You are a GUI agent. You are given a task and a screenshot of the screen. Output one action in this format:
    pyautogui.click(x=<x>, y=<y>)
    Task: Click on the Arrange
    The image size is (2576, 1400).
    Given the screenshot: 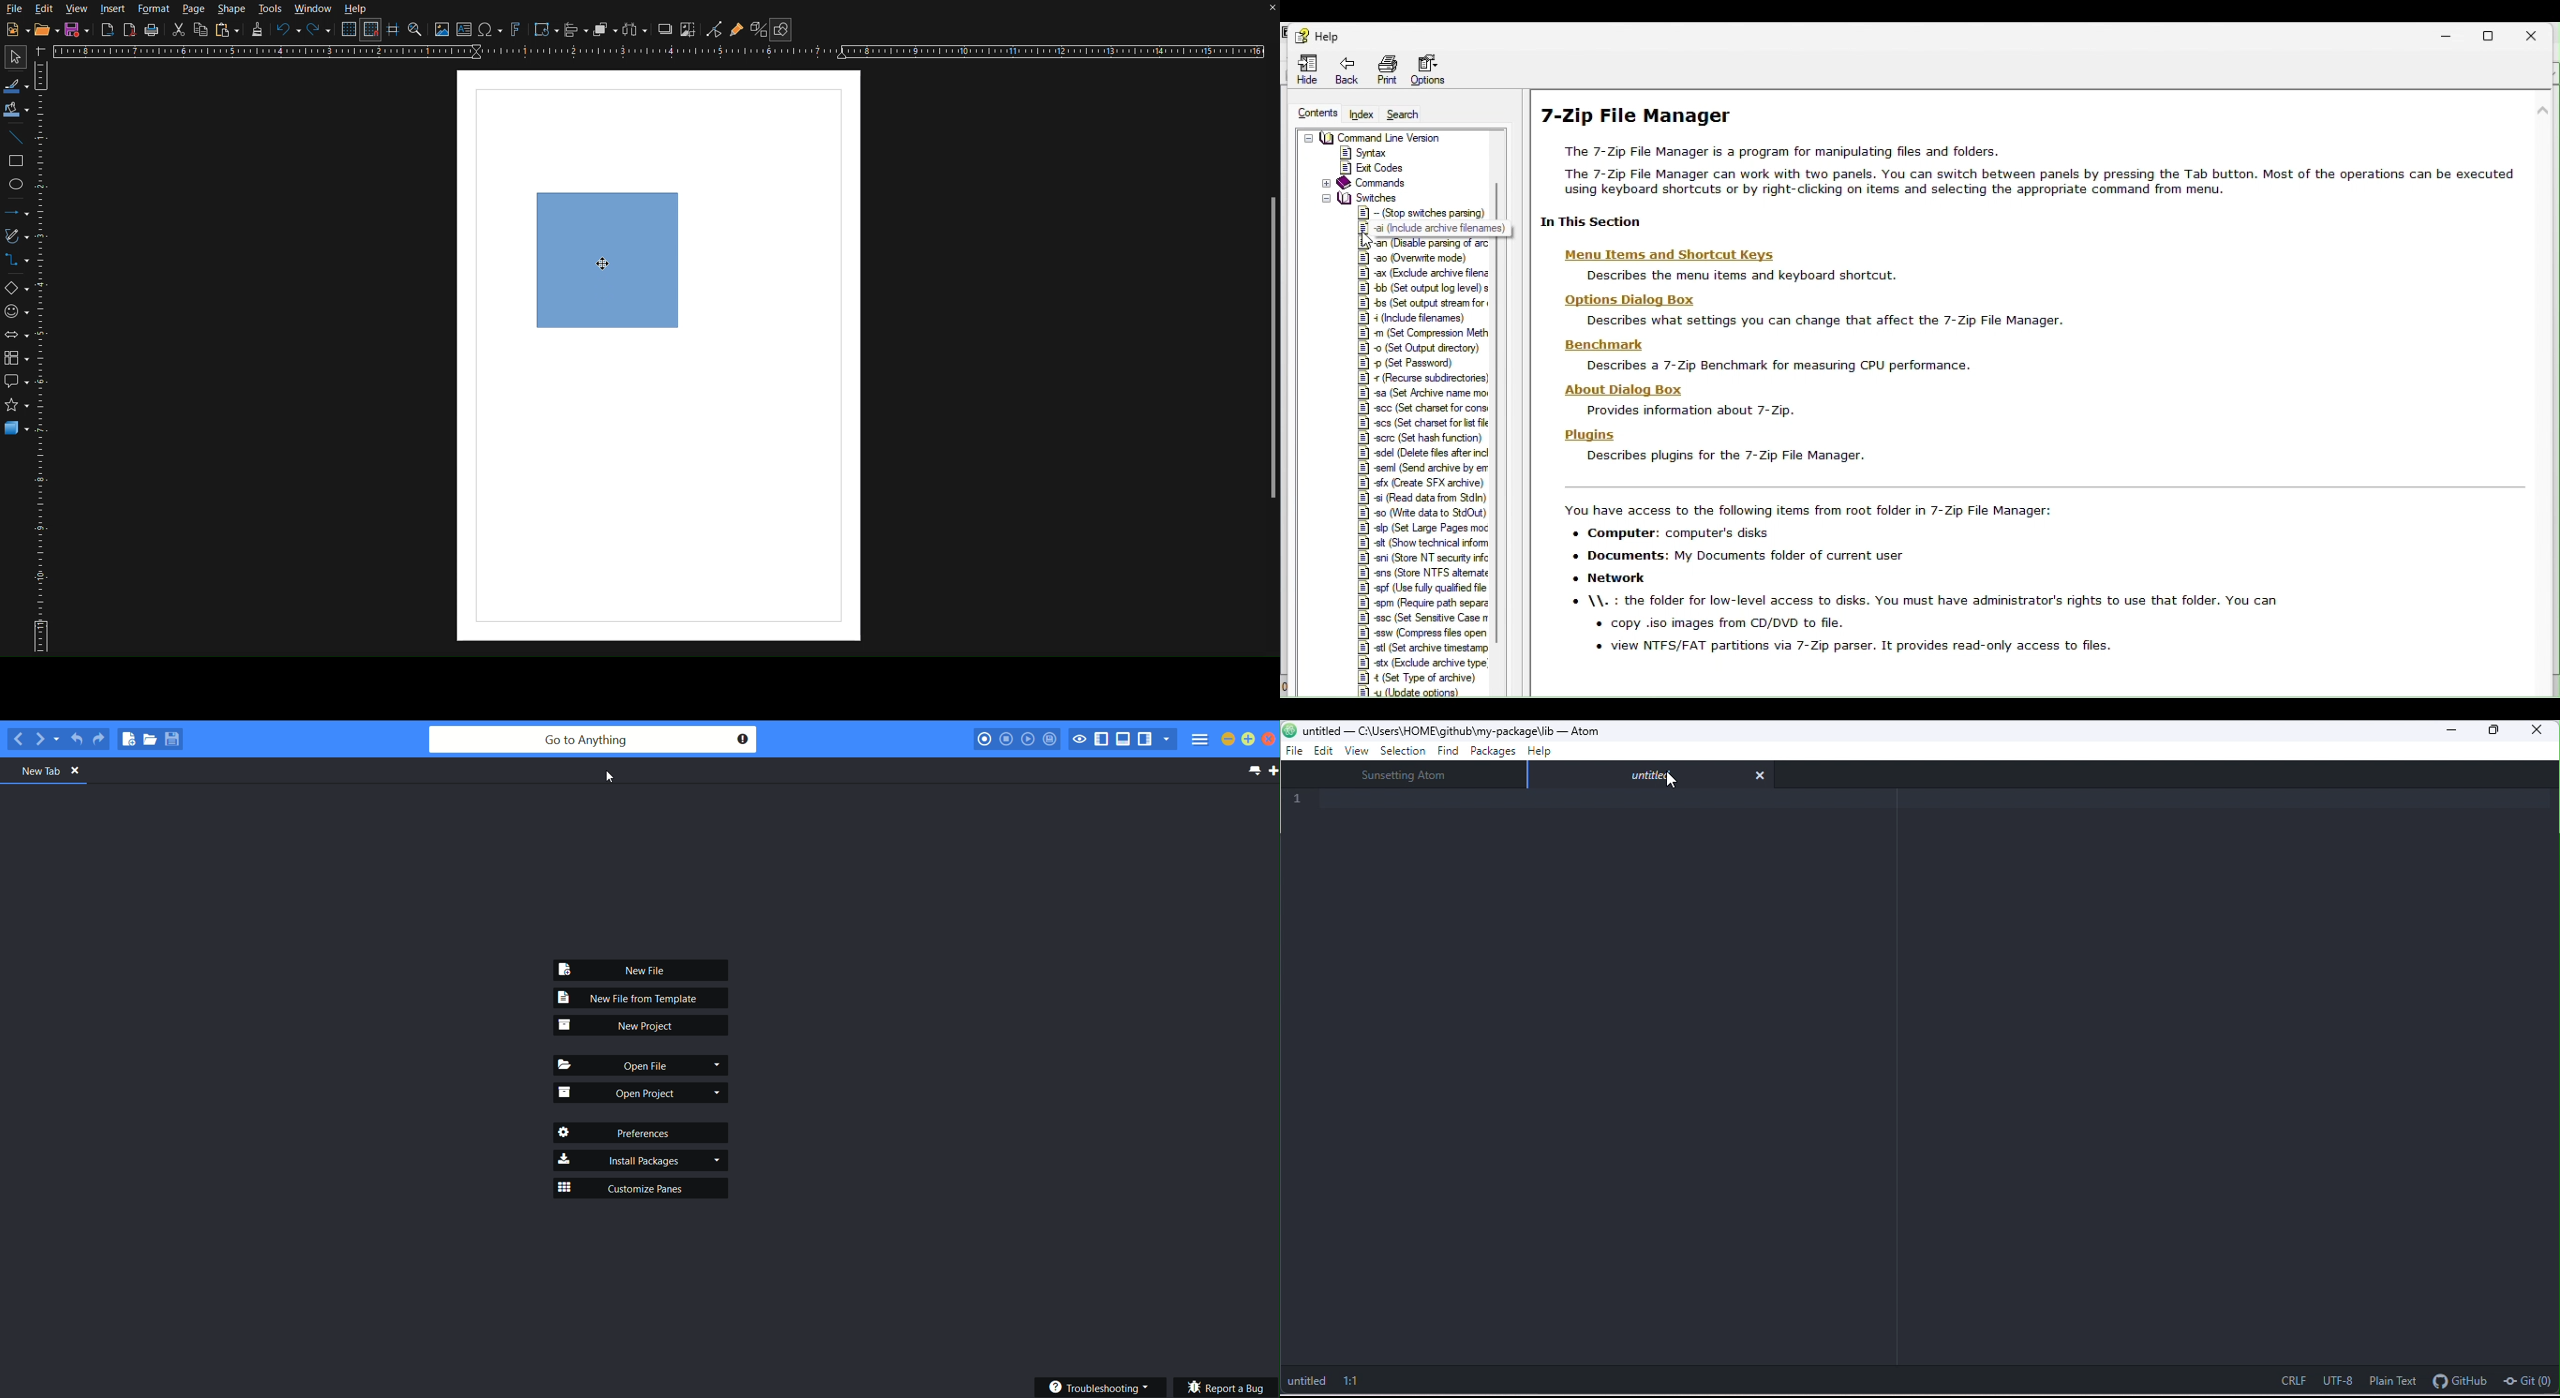 What is the action you would take?
    pyautogui.click(x=603, y=30)
    